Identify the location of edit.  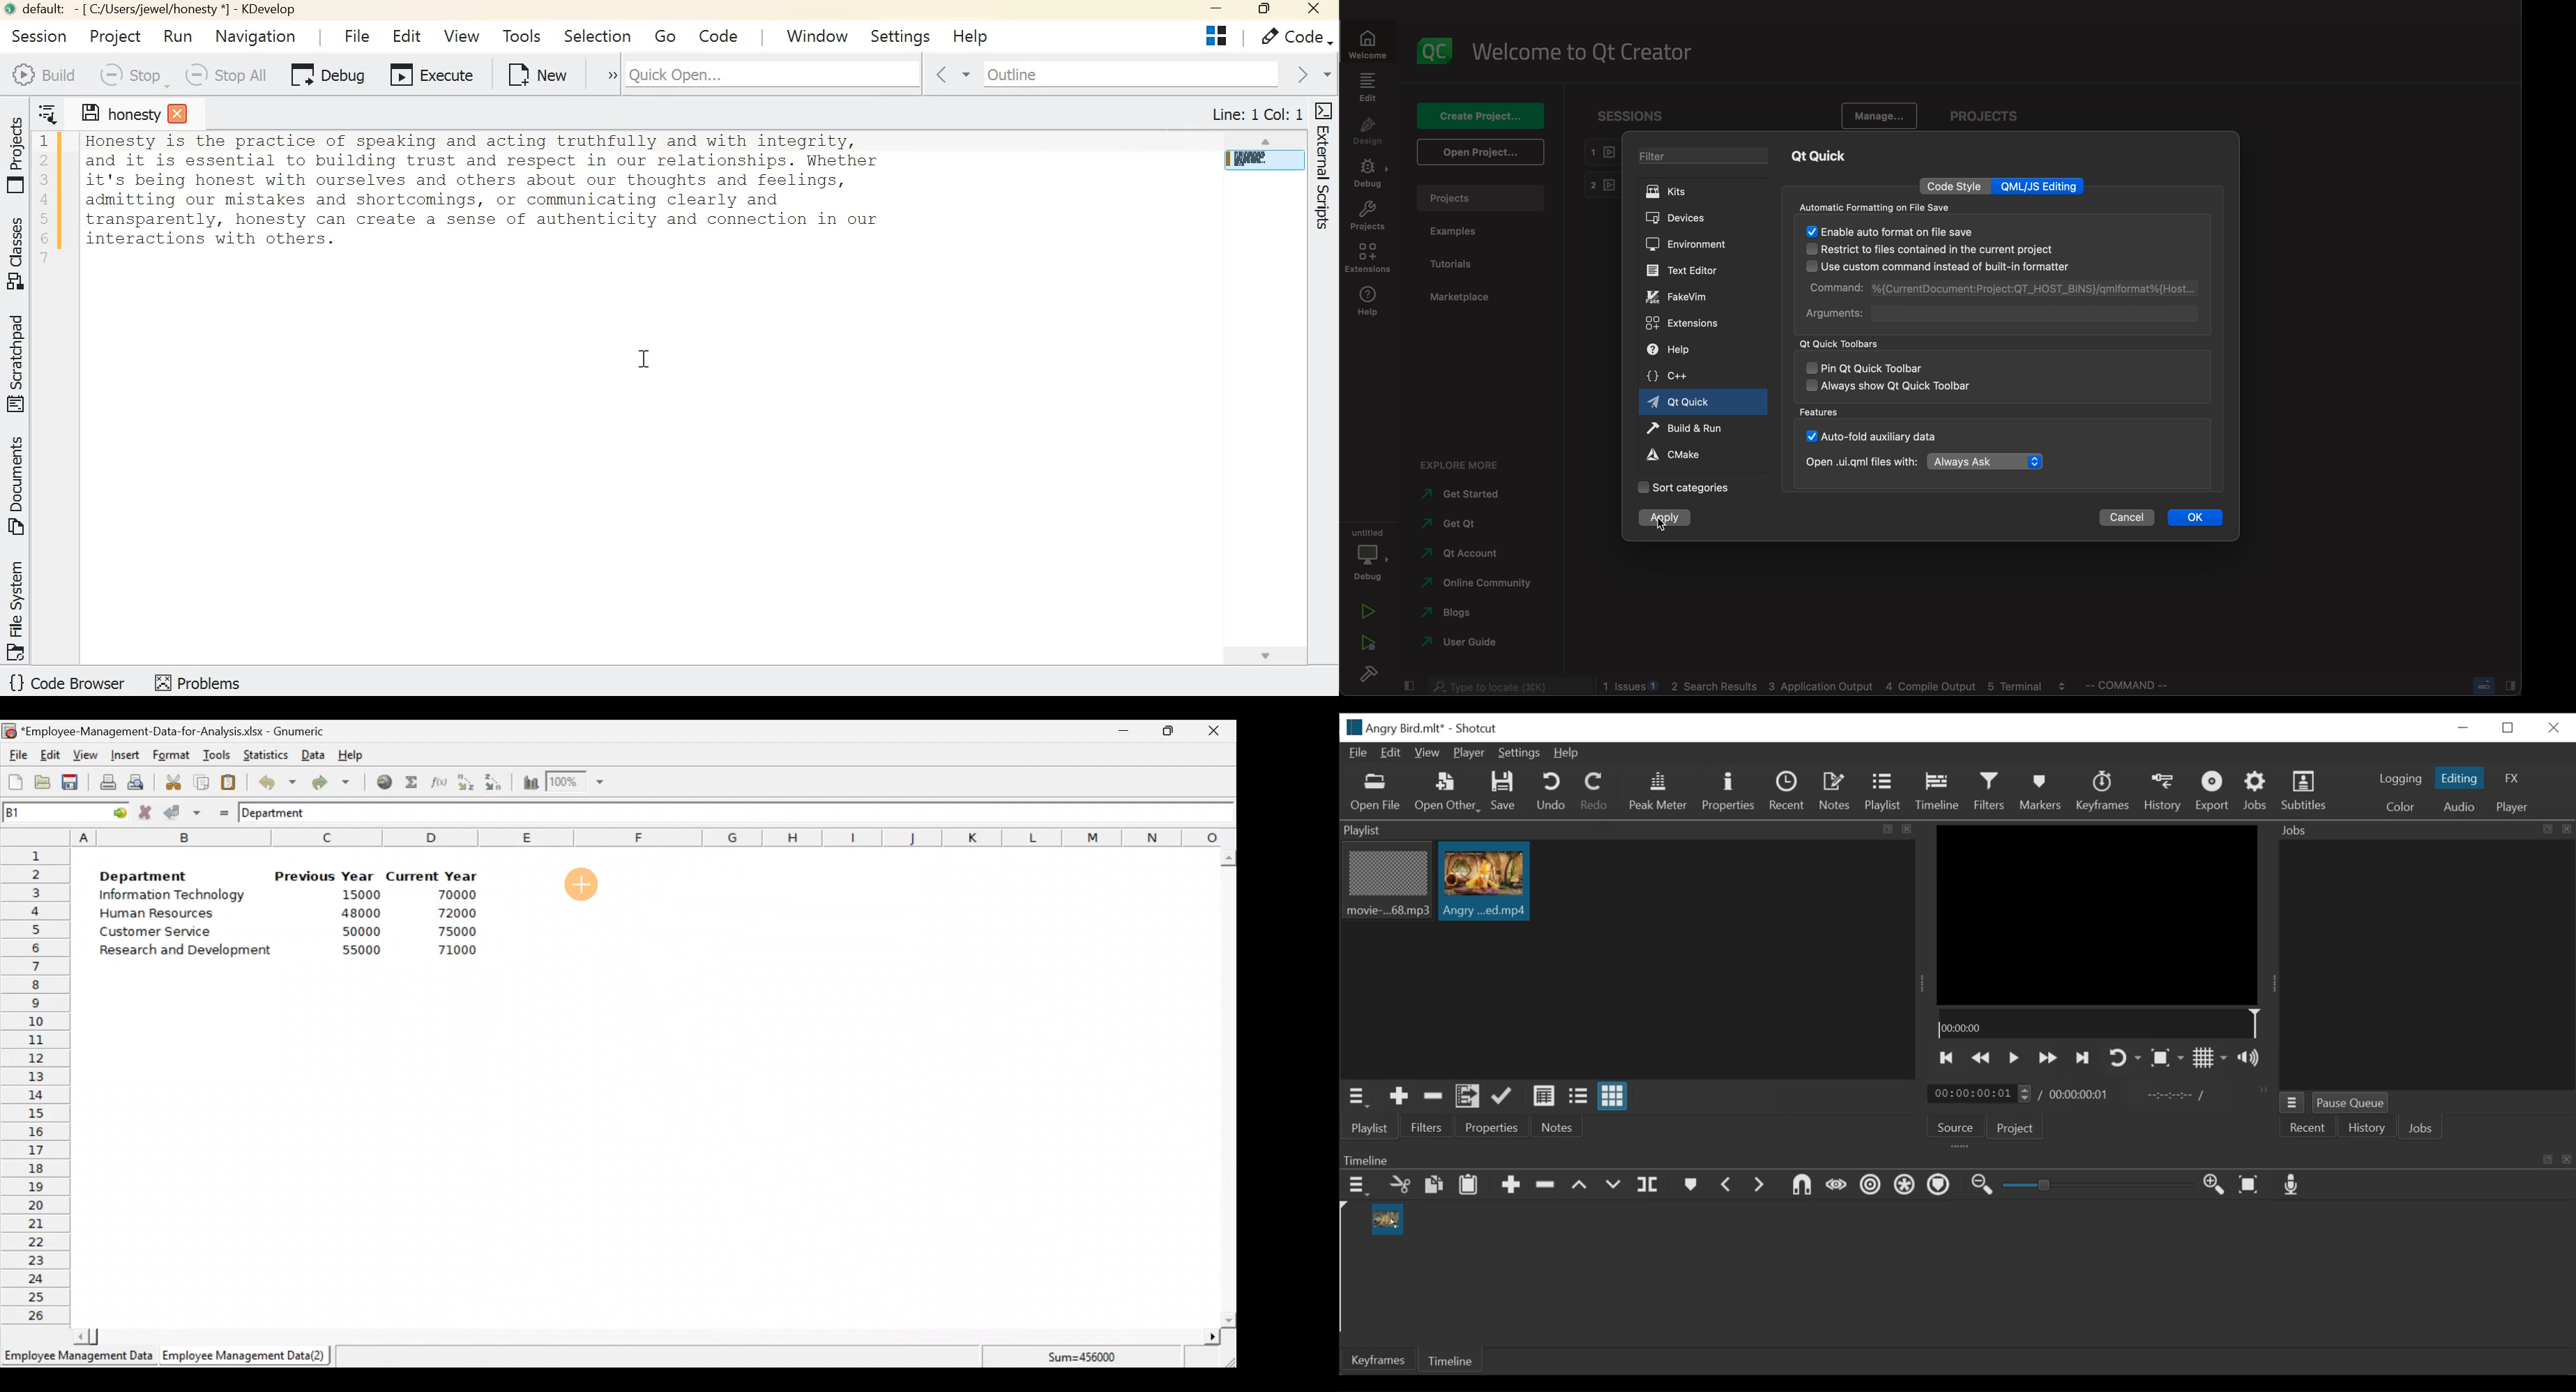
(1368, 88).